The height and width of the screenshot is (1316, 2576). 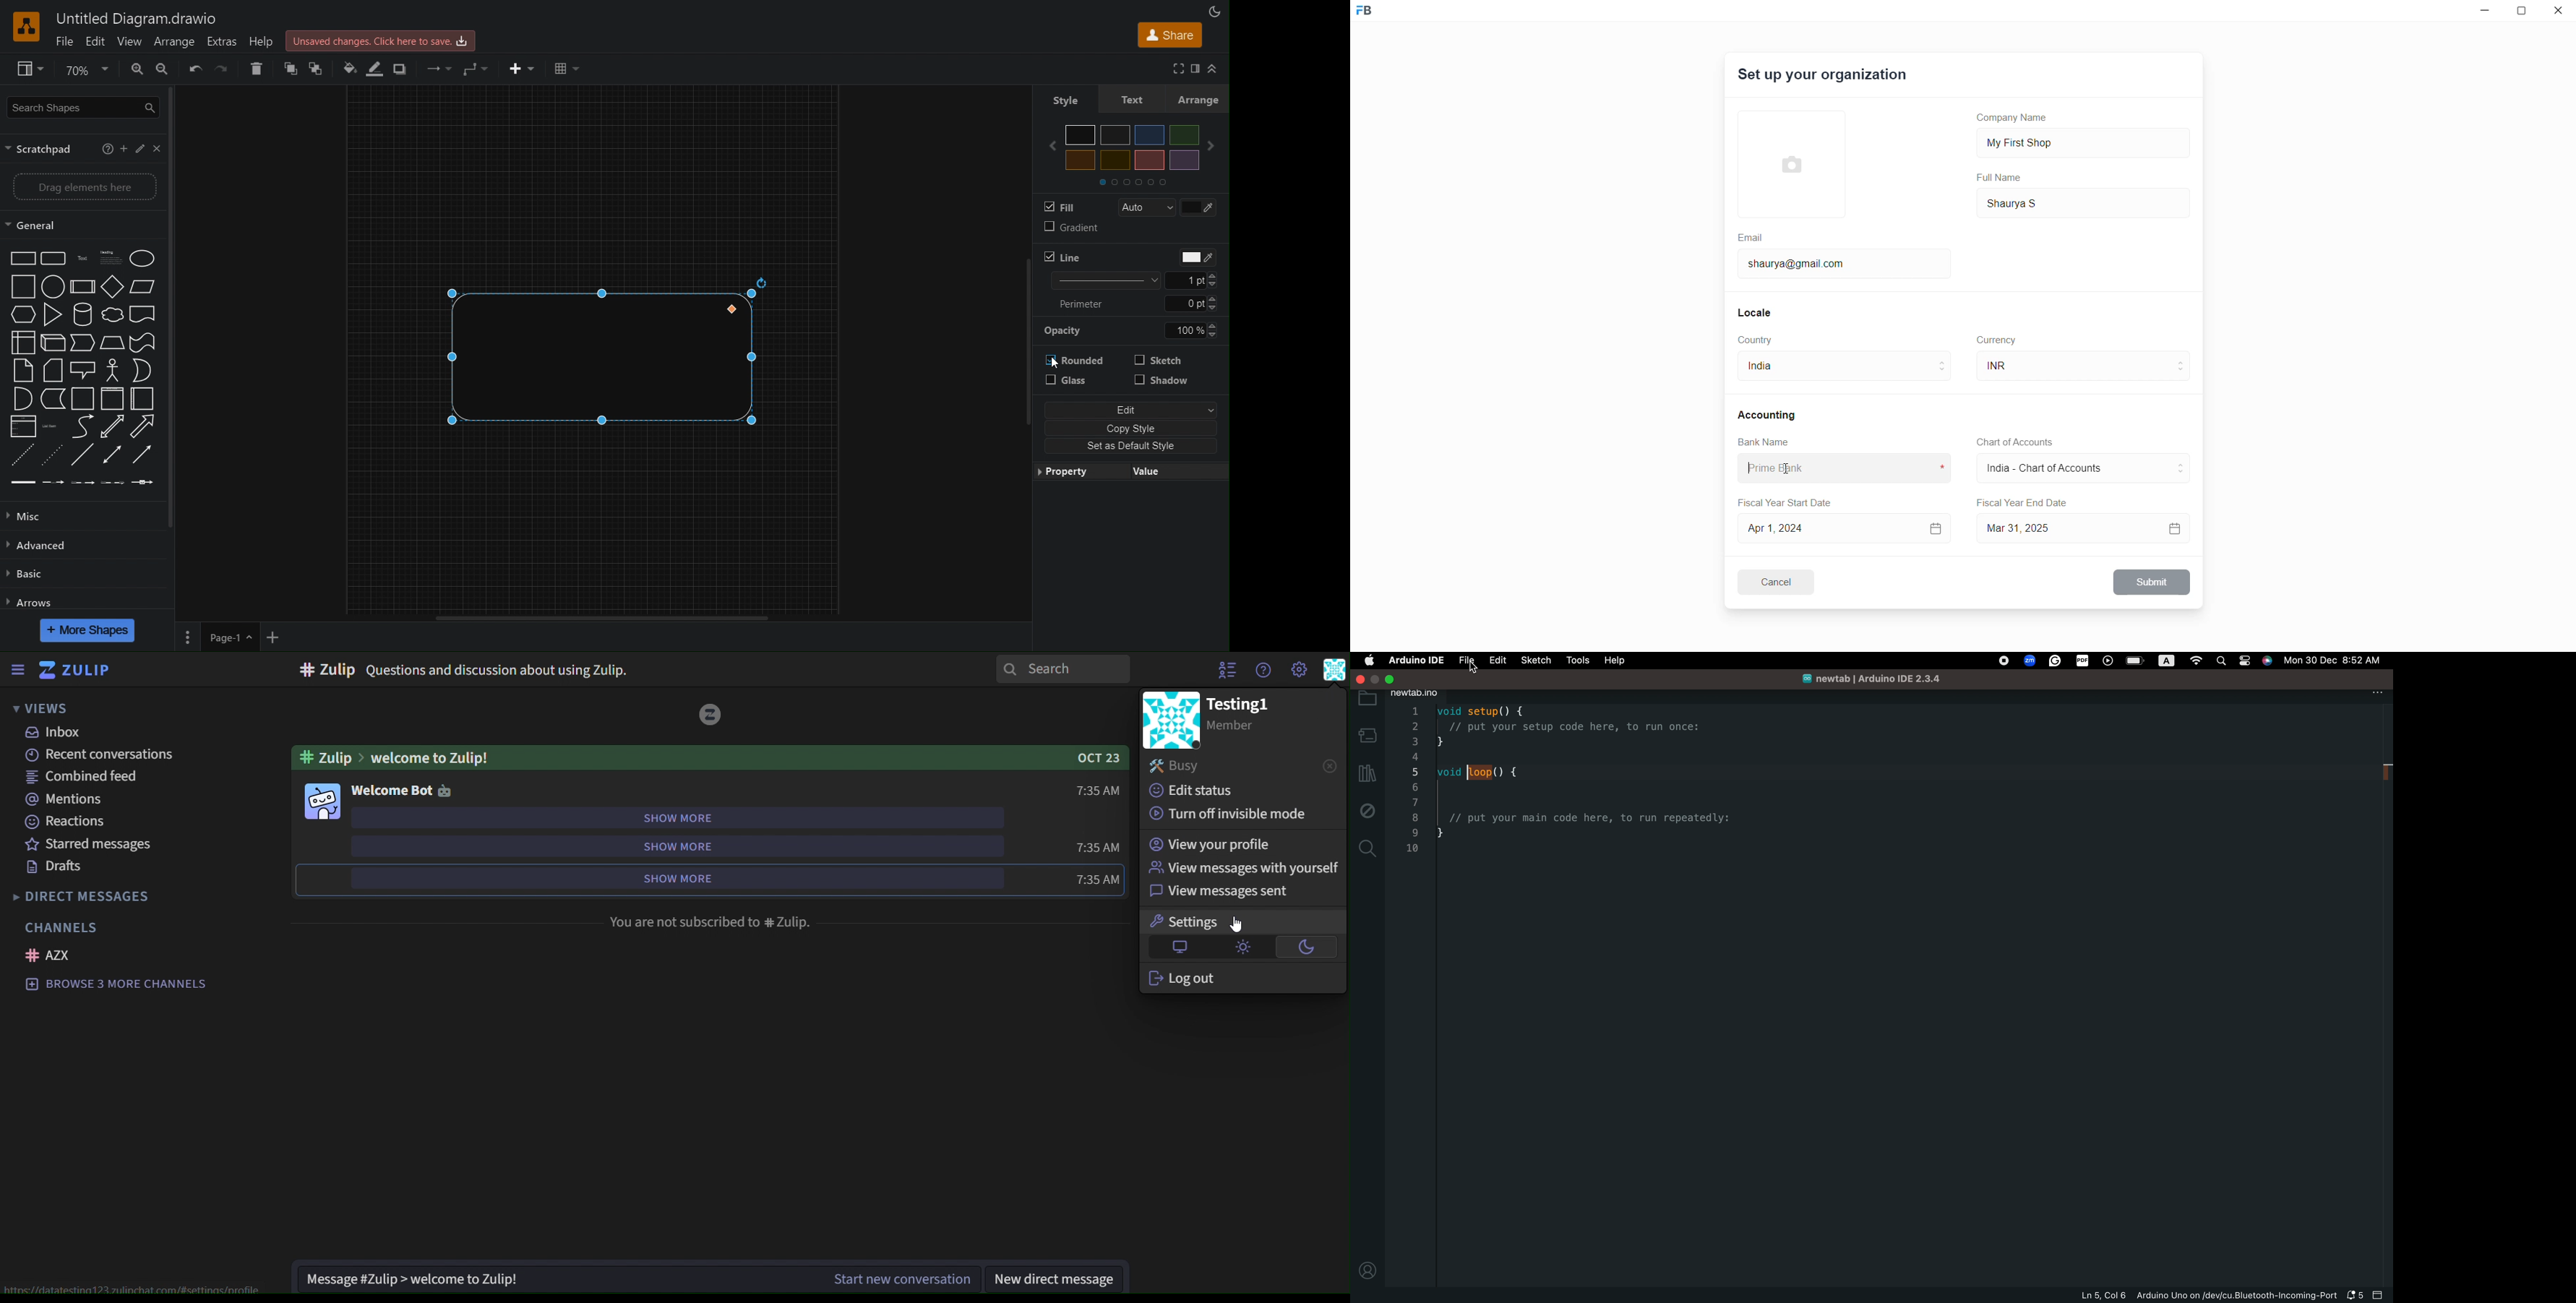 I want to click on show more, so click(x=681, y=816).